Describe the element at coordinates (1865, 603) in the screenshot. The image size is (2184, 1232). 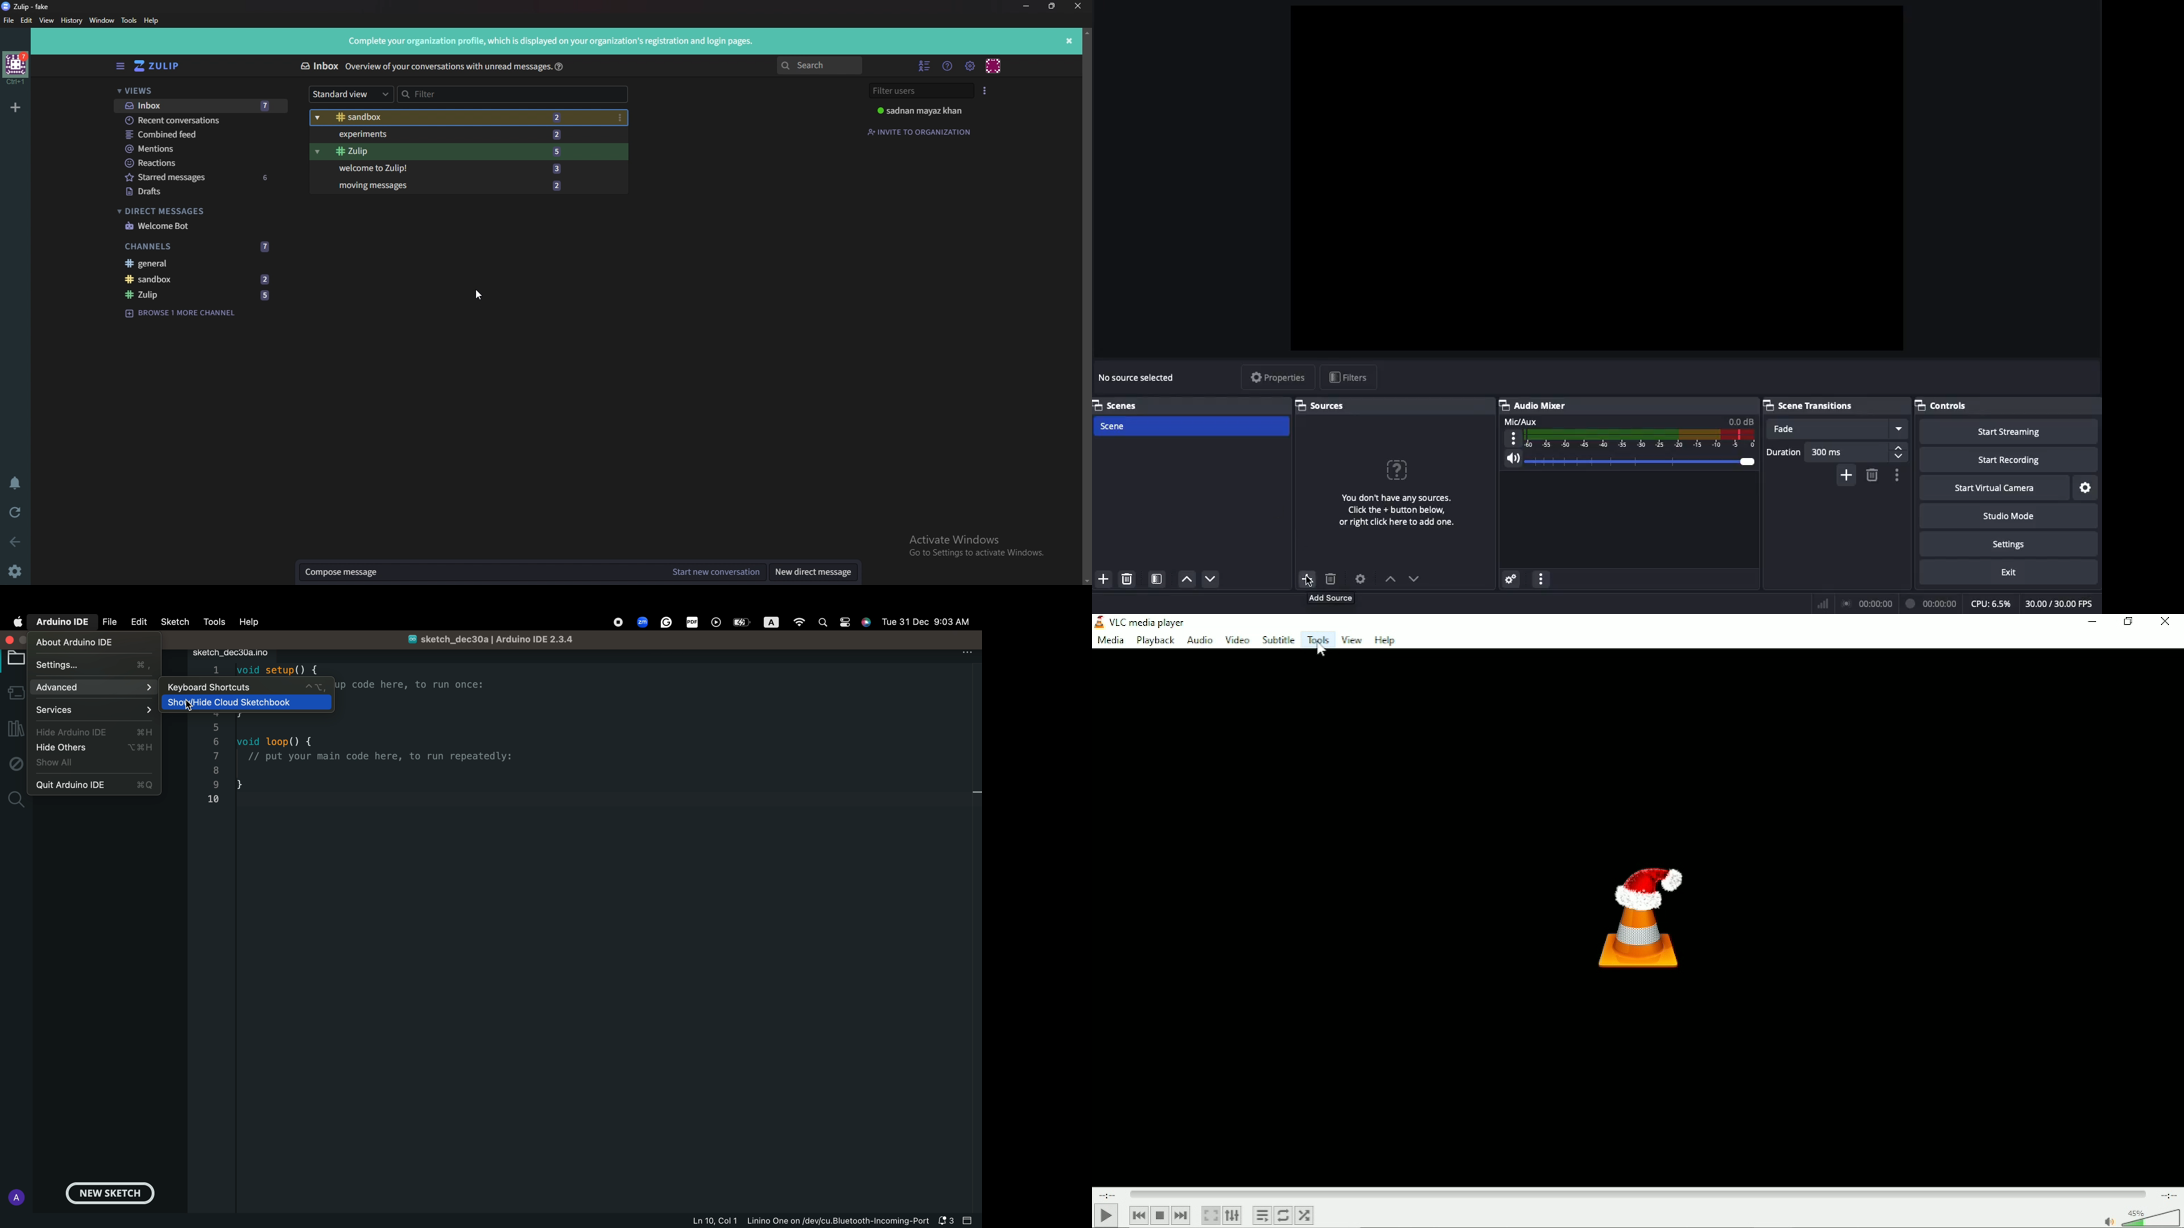
I see `Broadcast` at that location.